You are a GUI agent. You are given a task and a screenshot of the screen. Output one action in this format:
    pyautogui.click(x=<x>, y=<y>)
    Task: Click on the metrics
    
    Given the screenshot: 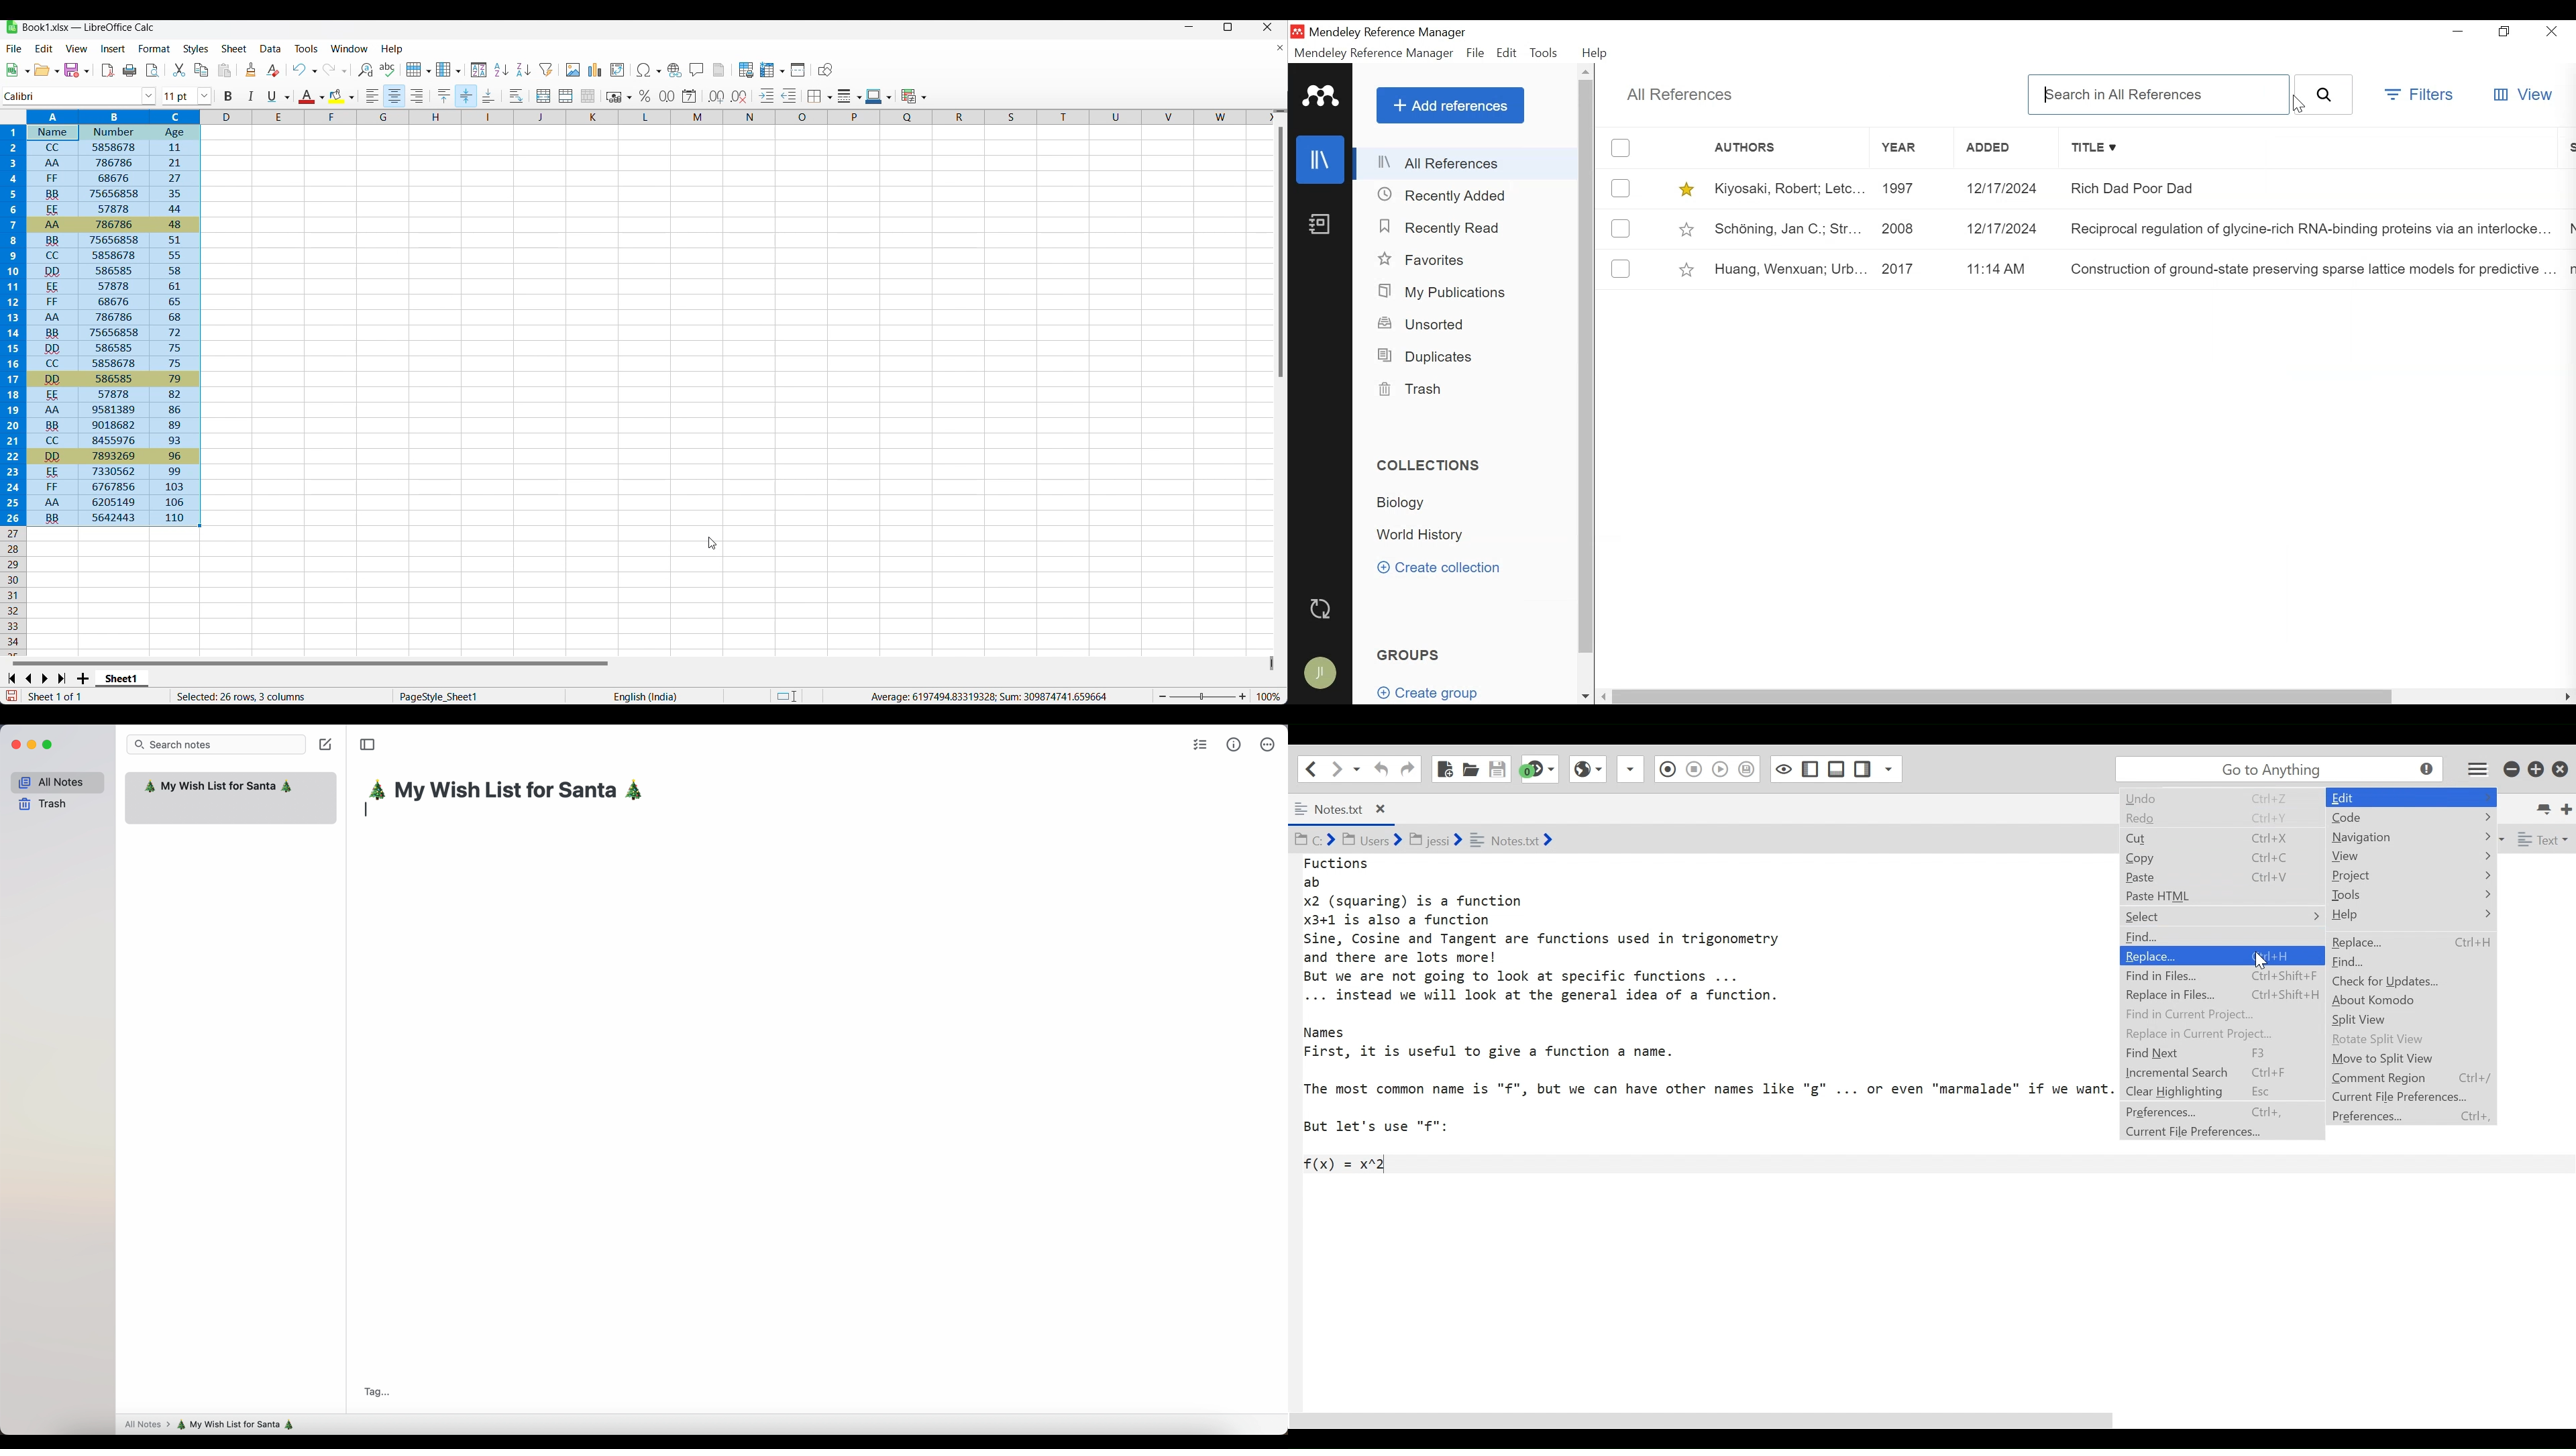 What is the action you would take?
    pyautogui.click(x=1234, y=744)
    